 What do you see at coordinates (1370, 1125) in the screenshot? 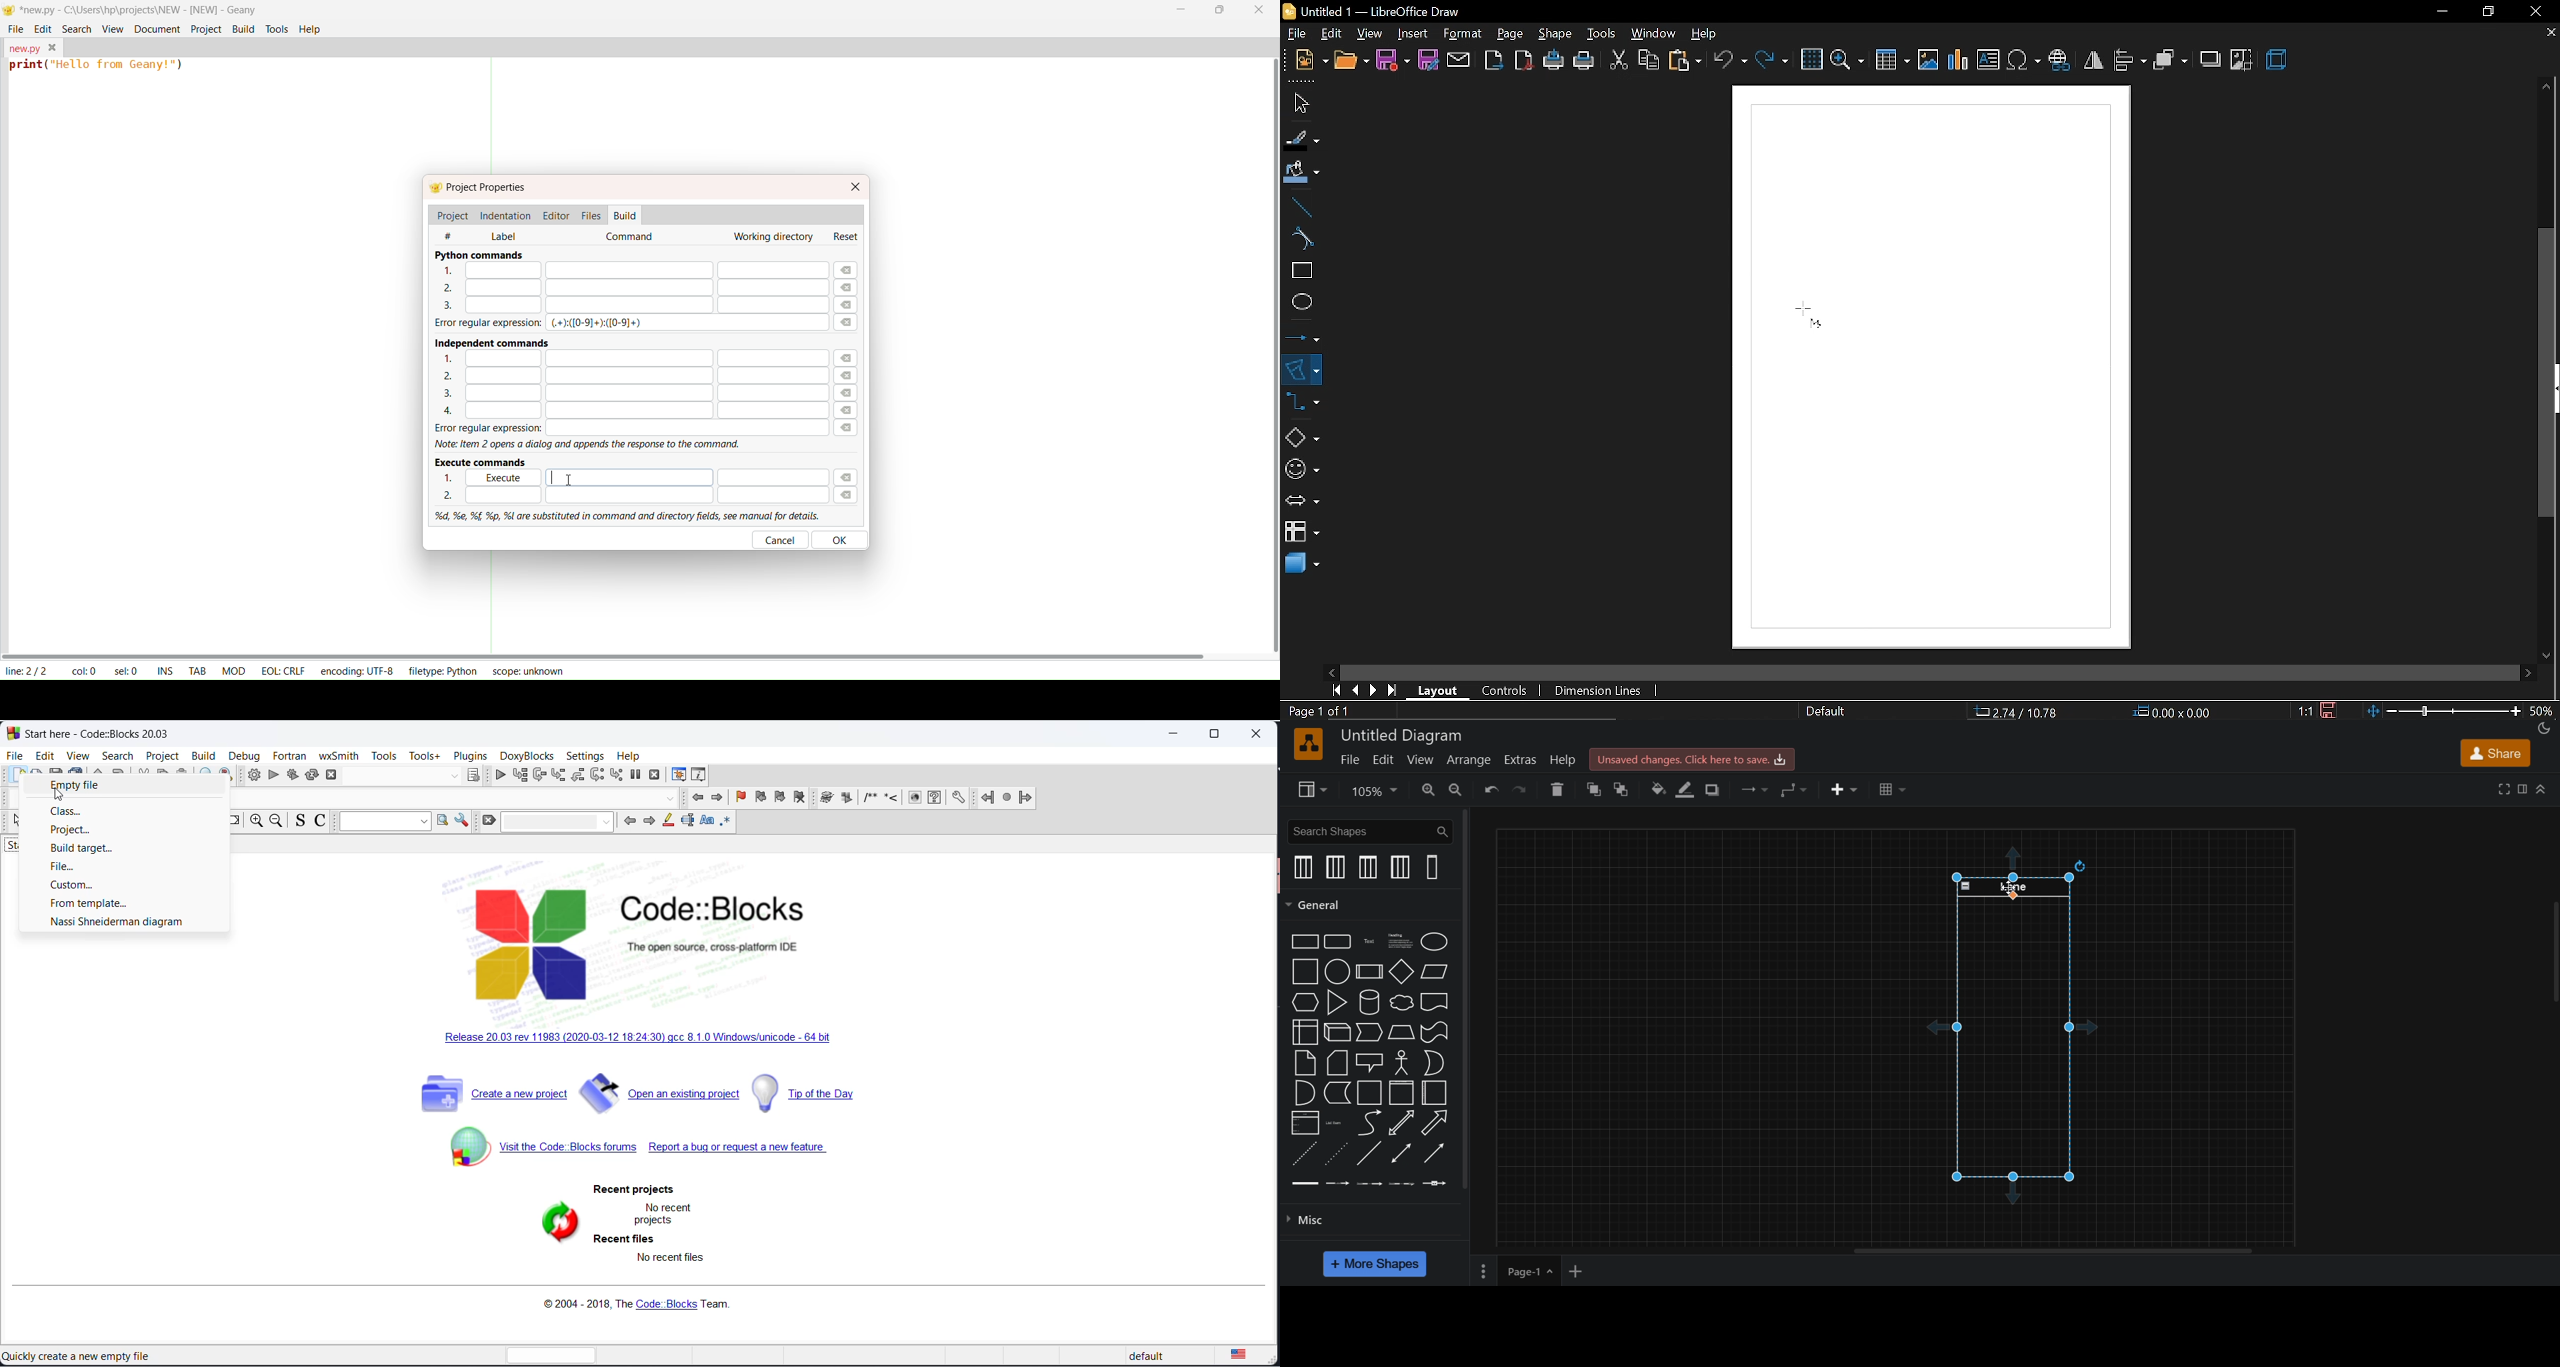
I see `curve` at bounding box center [1370, 1125].